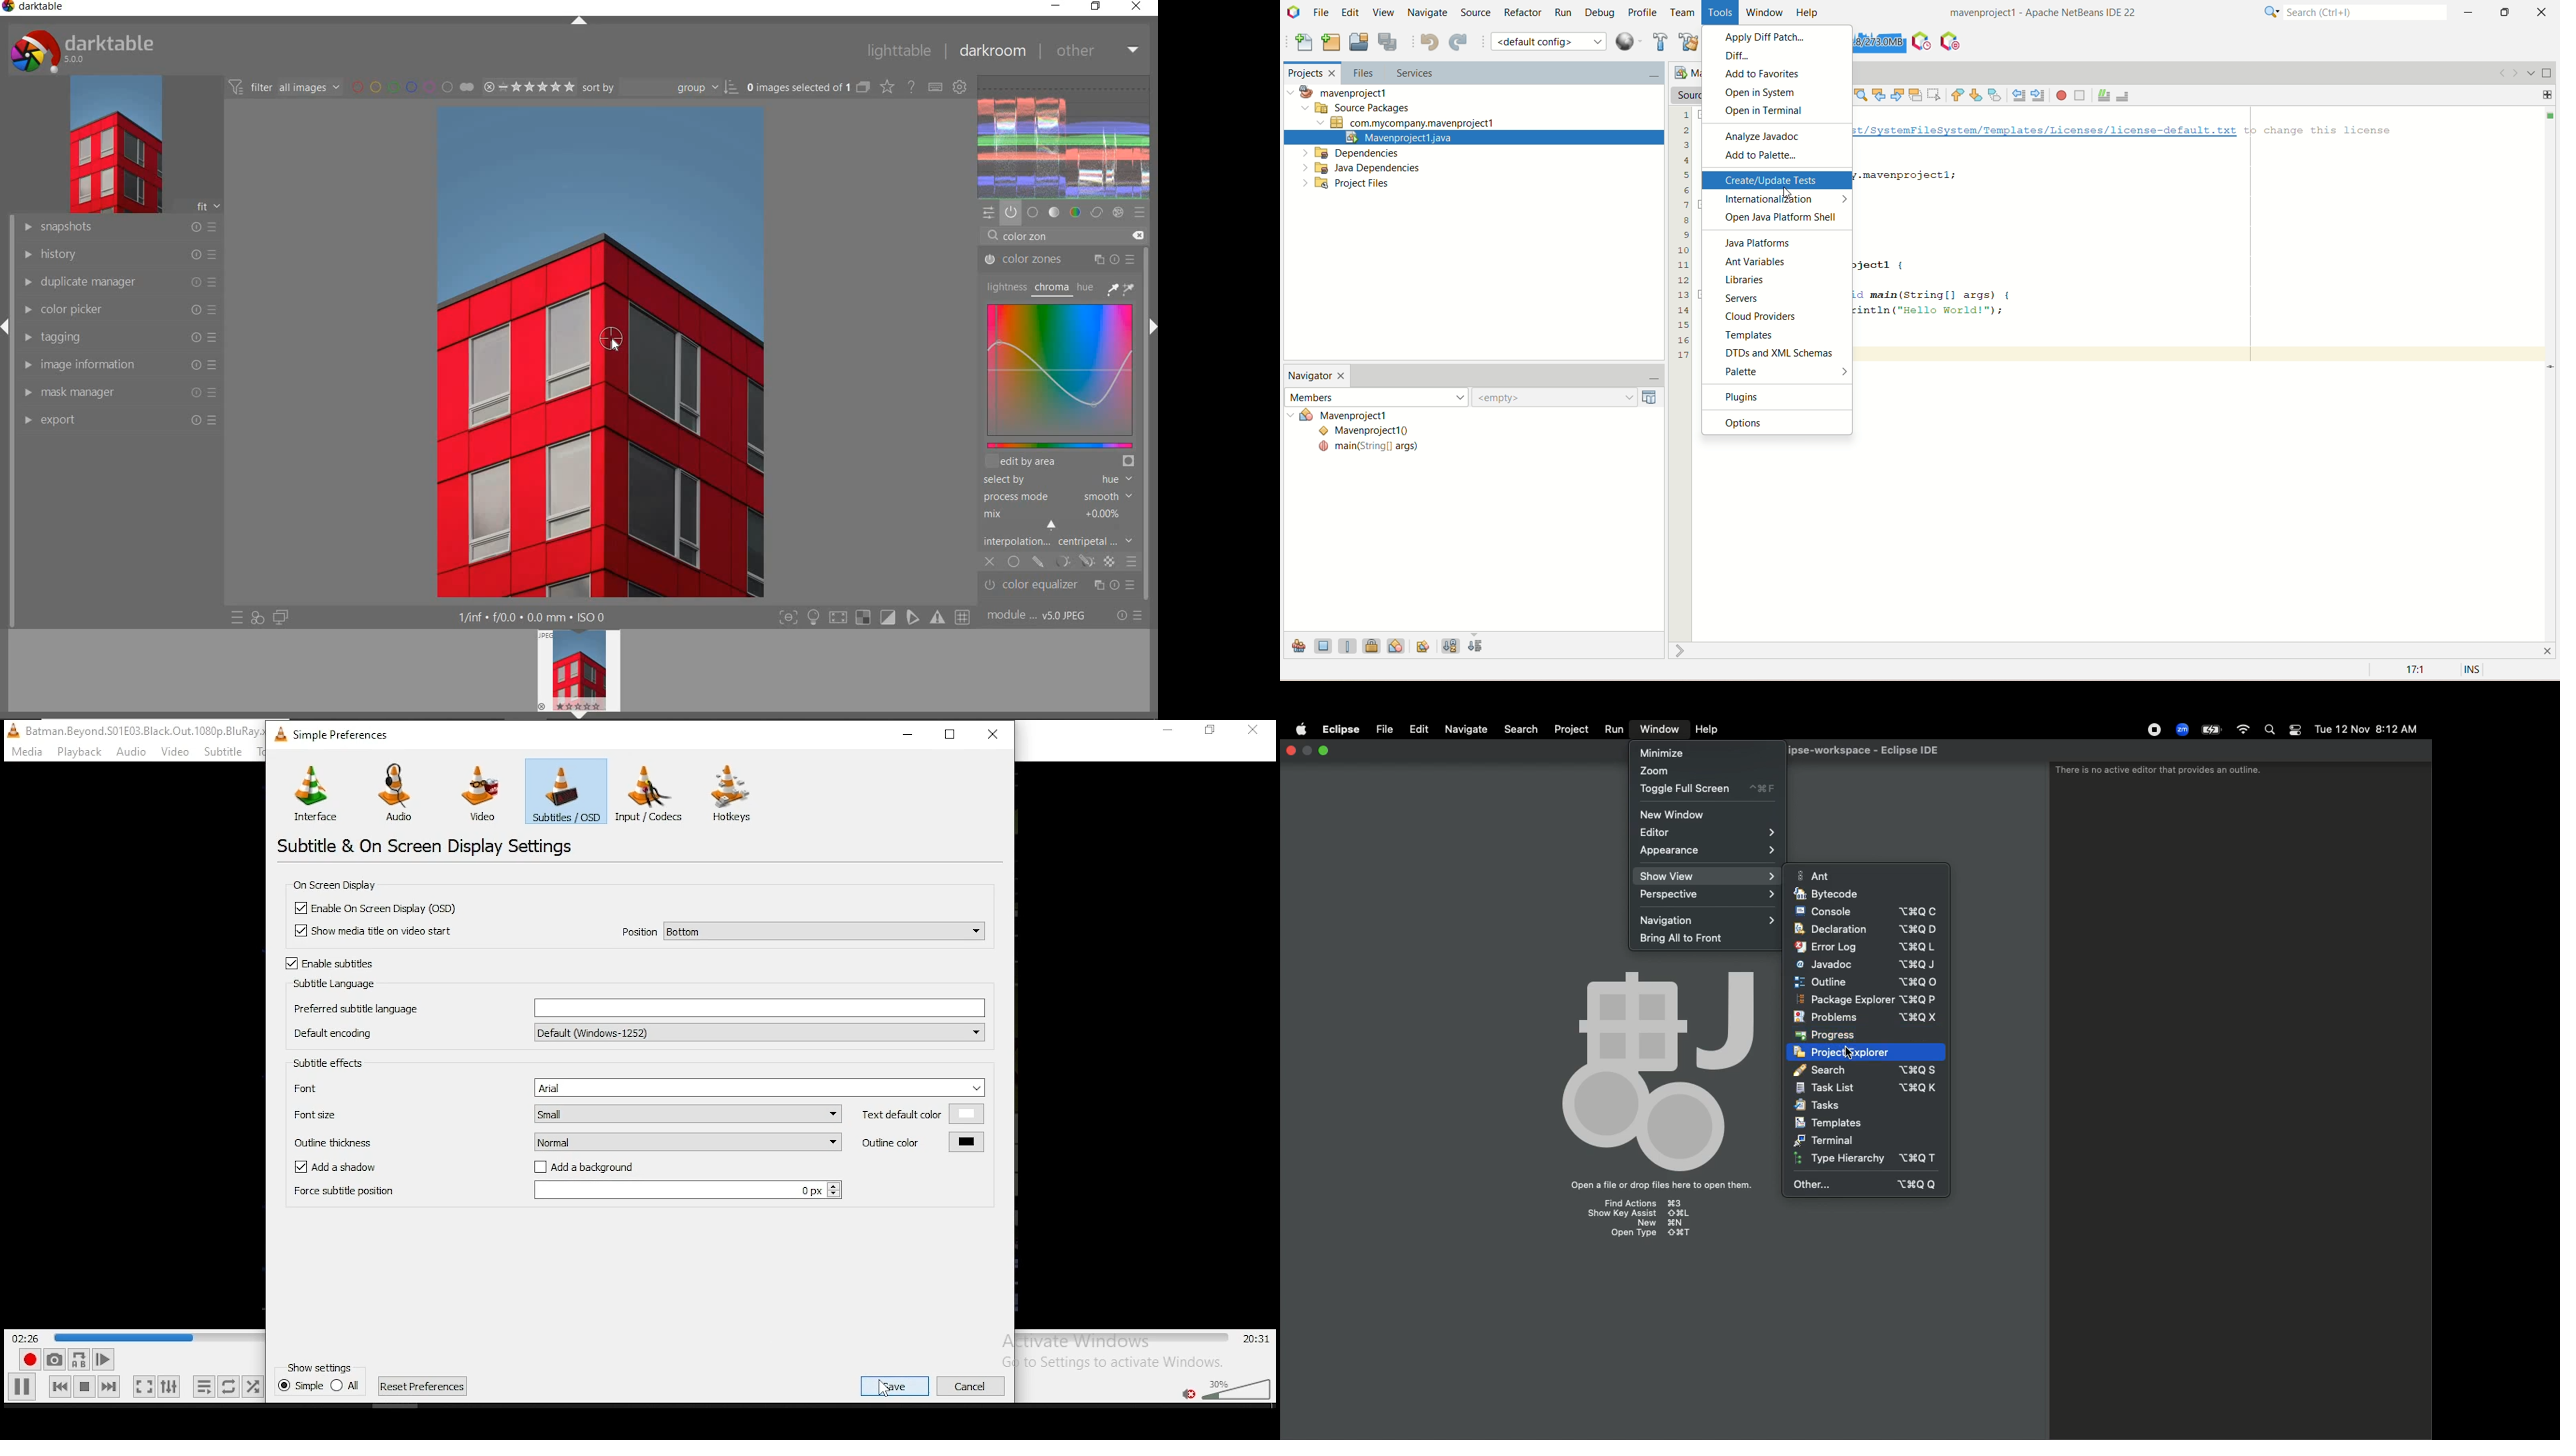 This screenshot has width=2576, height=1456. I want to click on audio, so click(400, 792).